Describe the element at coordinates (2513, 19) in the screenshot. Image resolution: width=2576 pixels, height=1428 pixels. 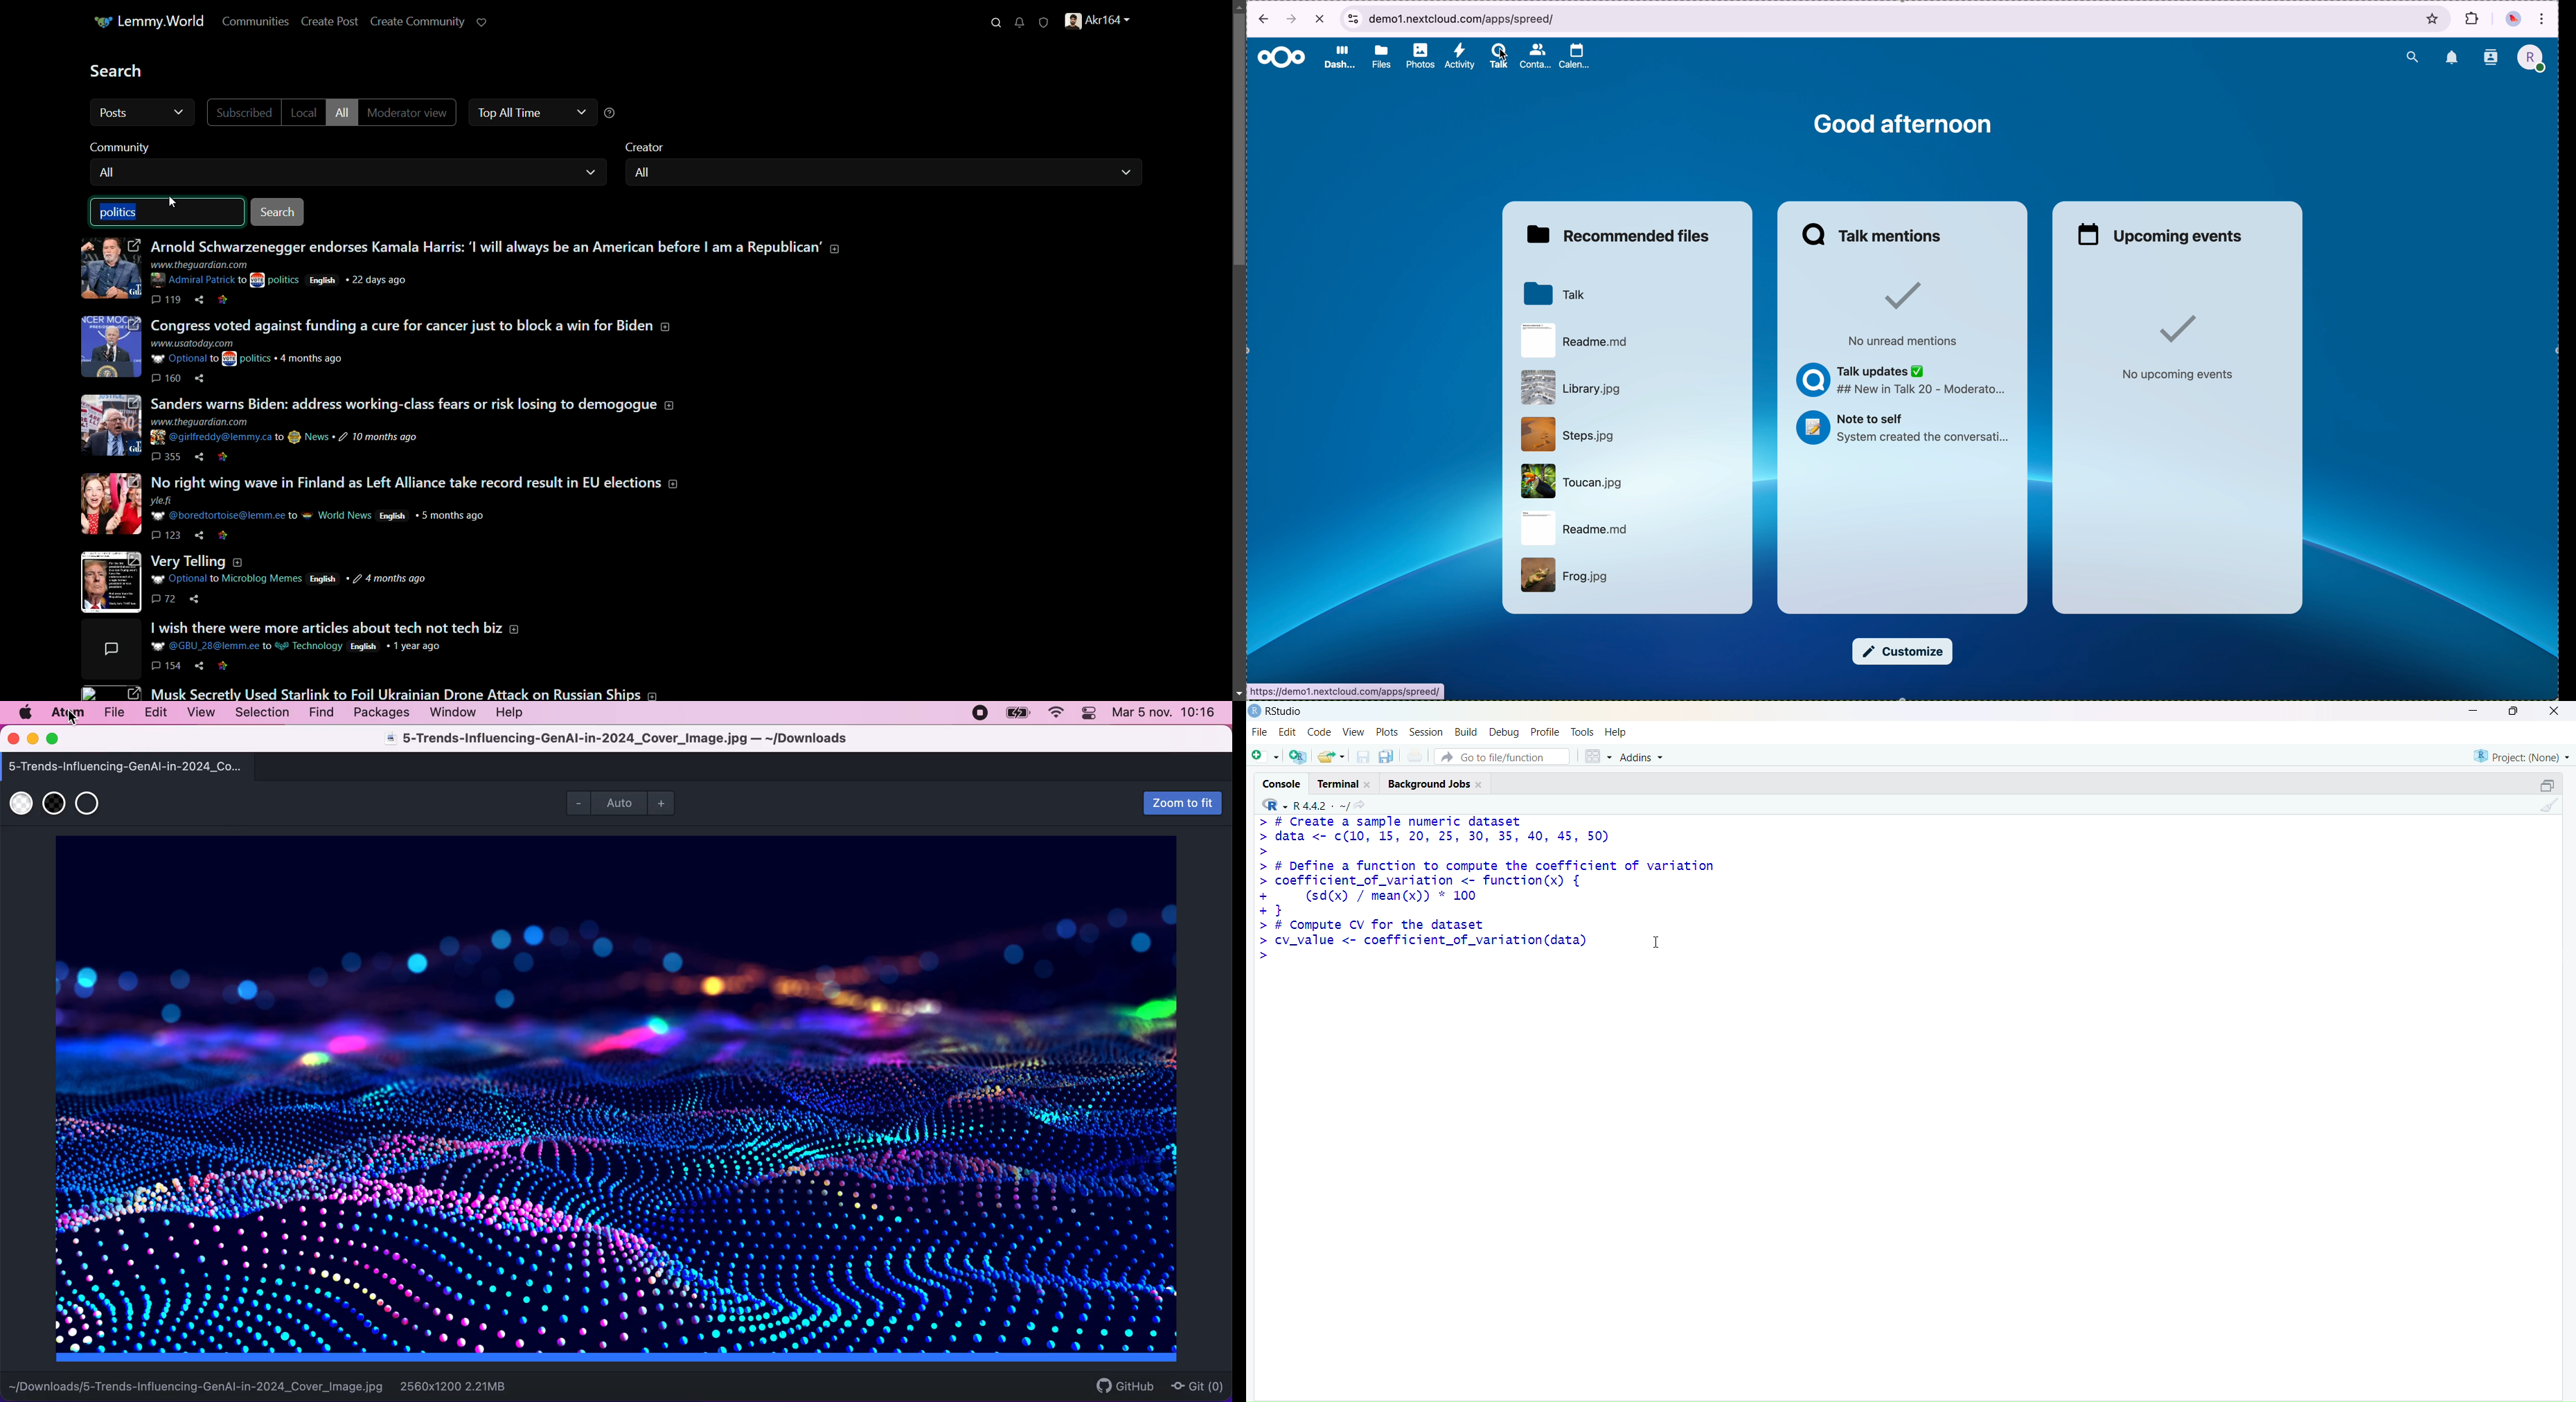
I see `profile picture` at that location.